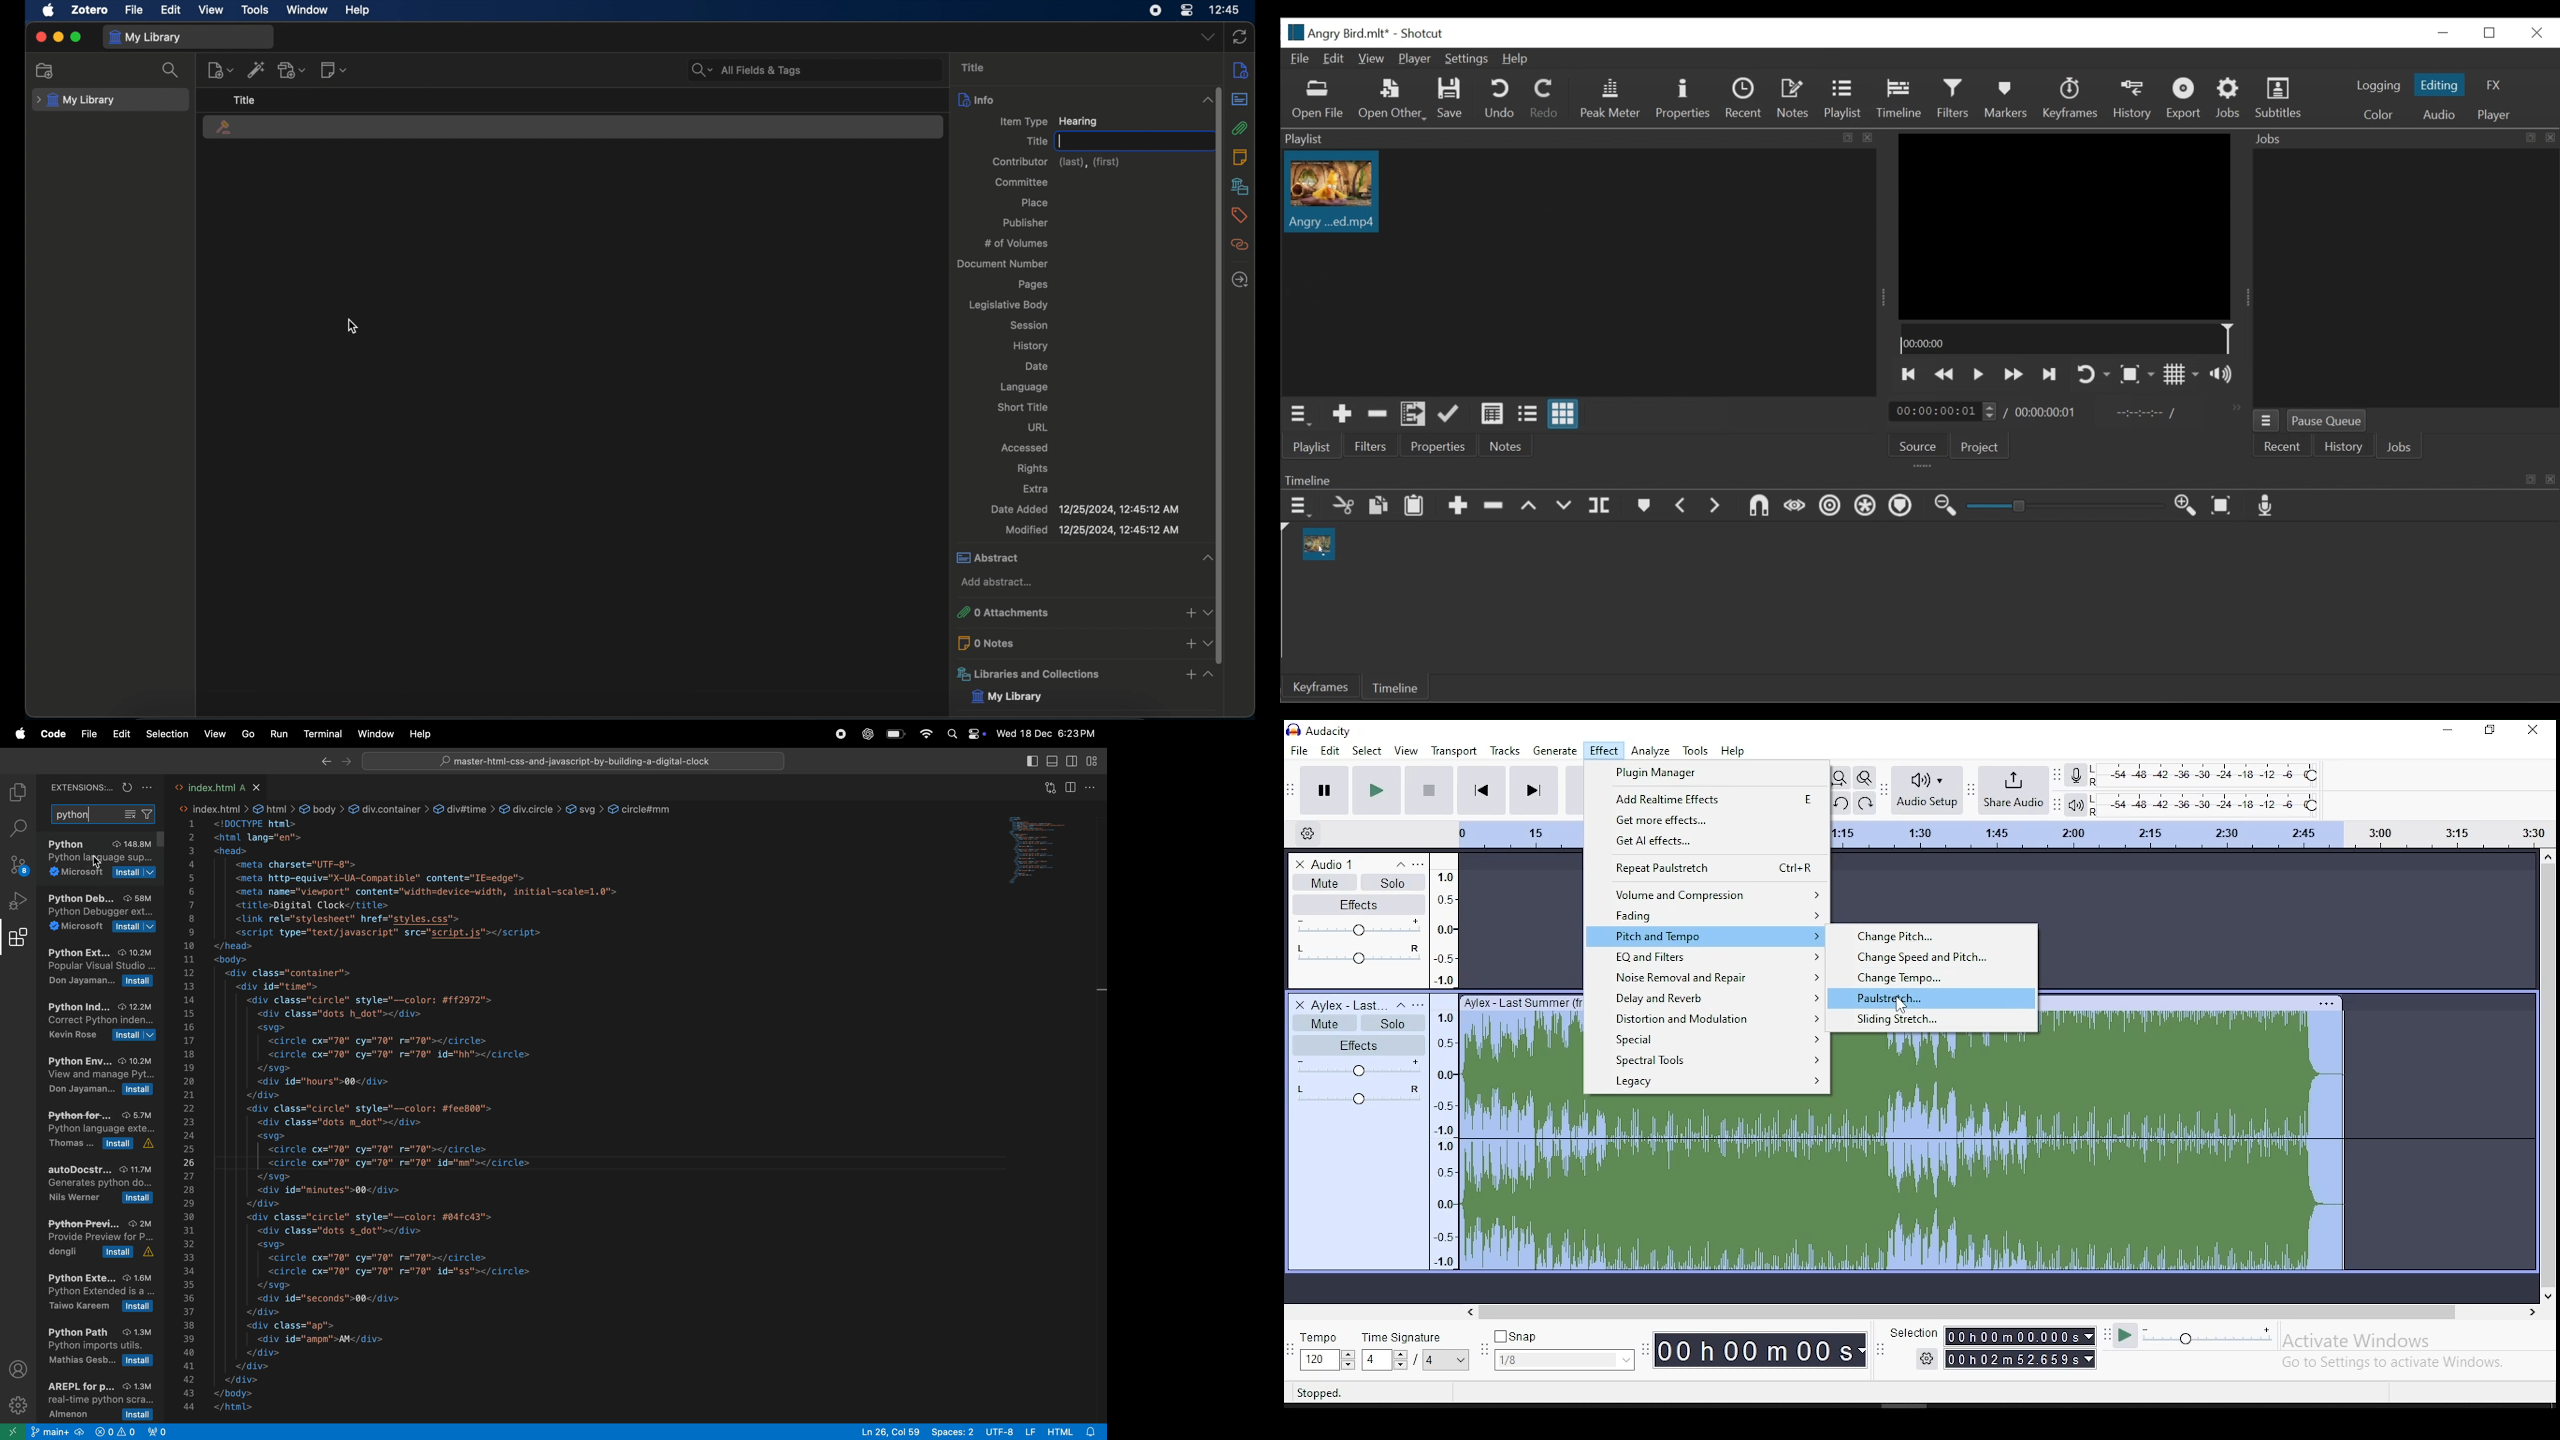 Image resolution: width=2576 pixels, height=1456 pixels. What do you see at coordinates (47, 71) in the screenshot?
I see `new collection` at bounding box center [47, 71].